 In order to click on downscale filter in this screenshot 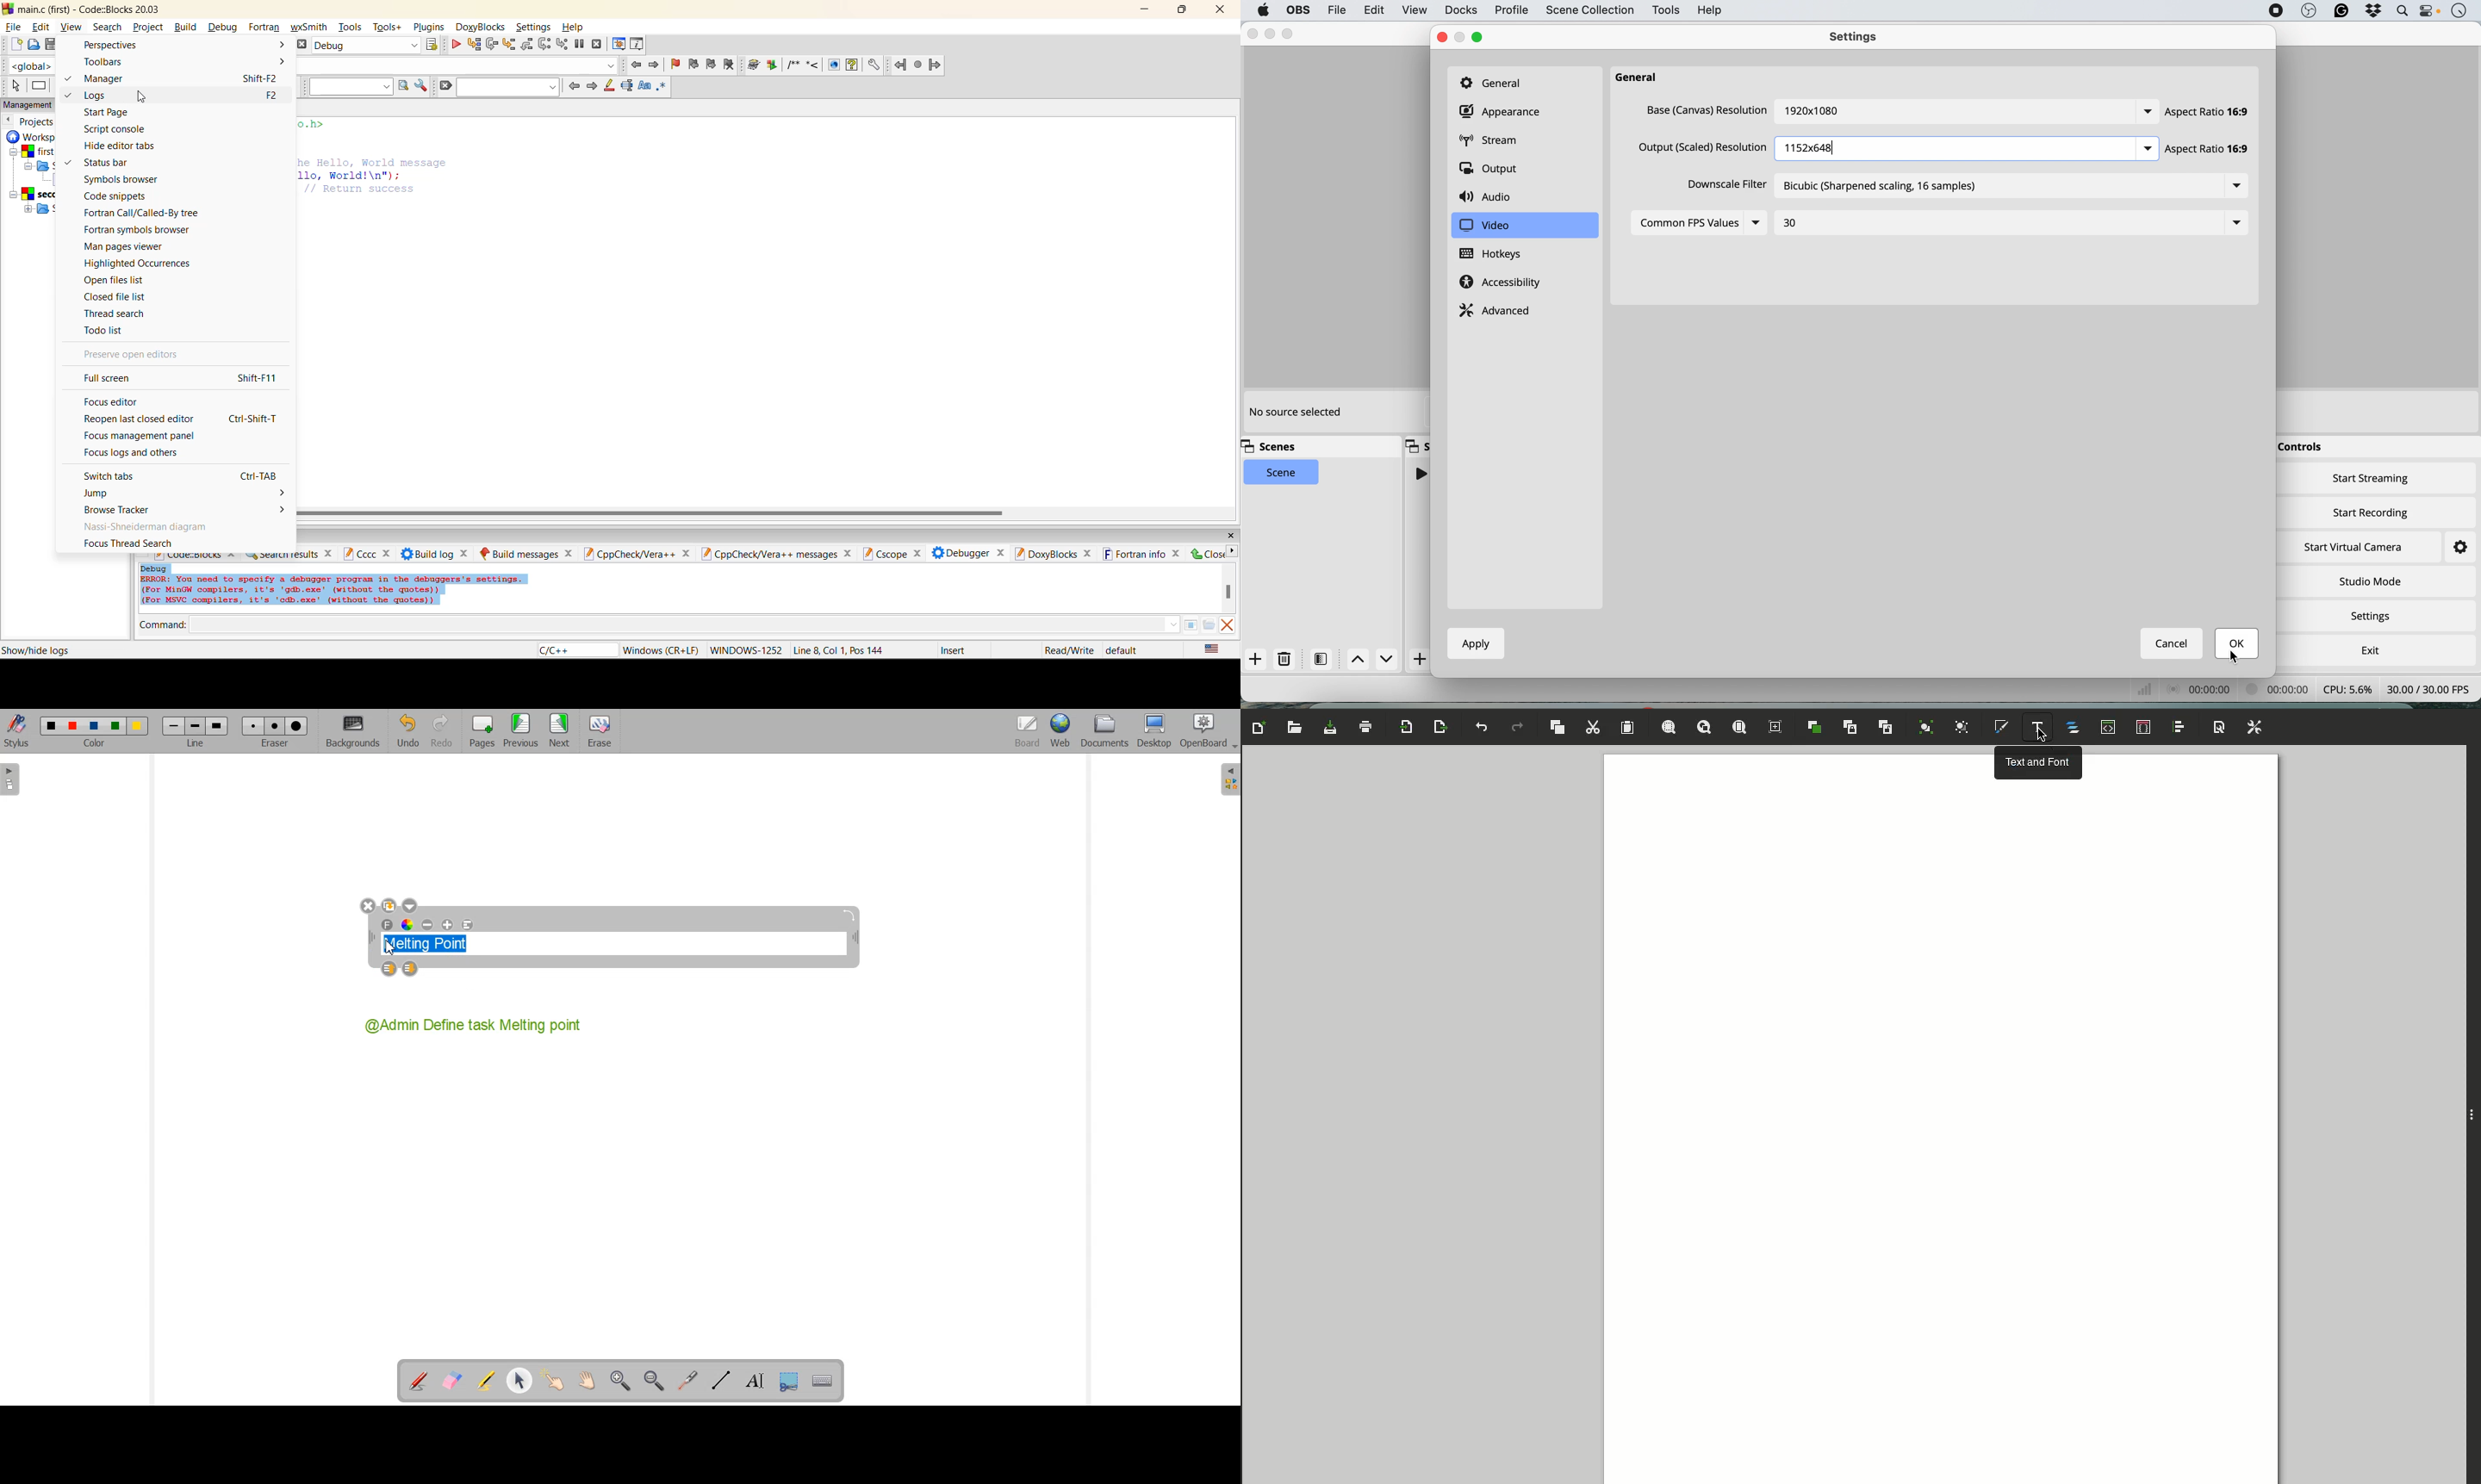, I will do `click(1723, 184)`.